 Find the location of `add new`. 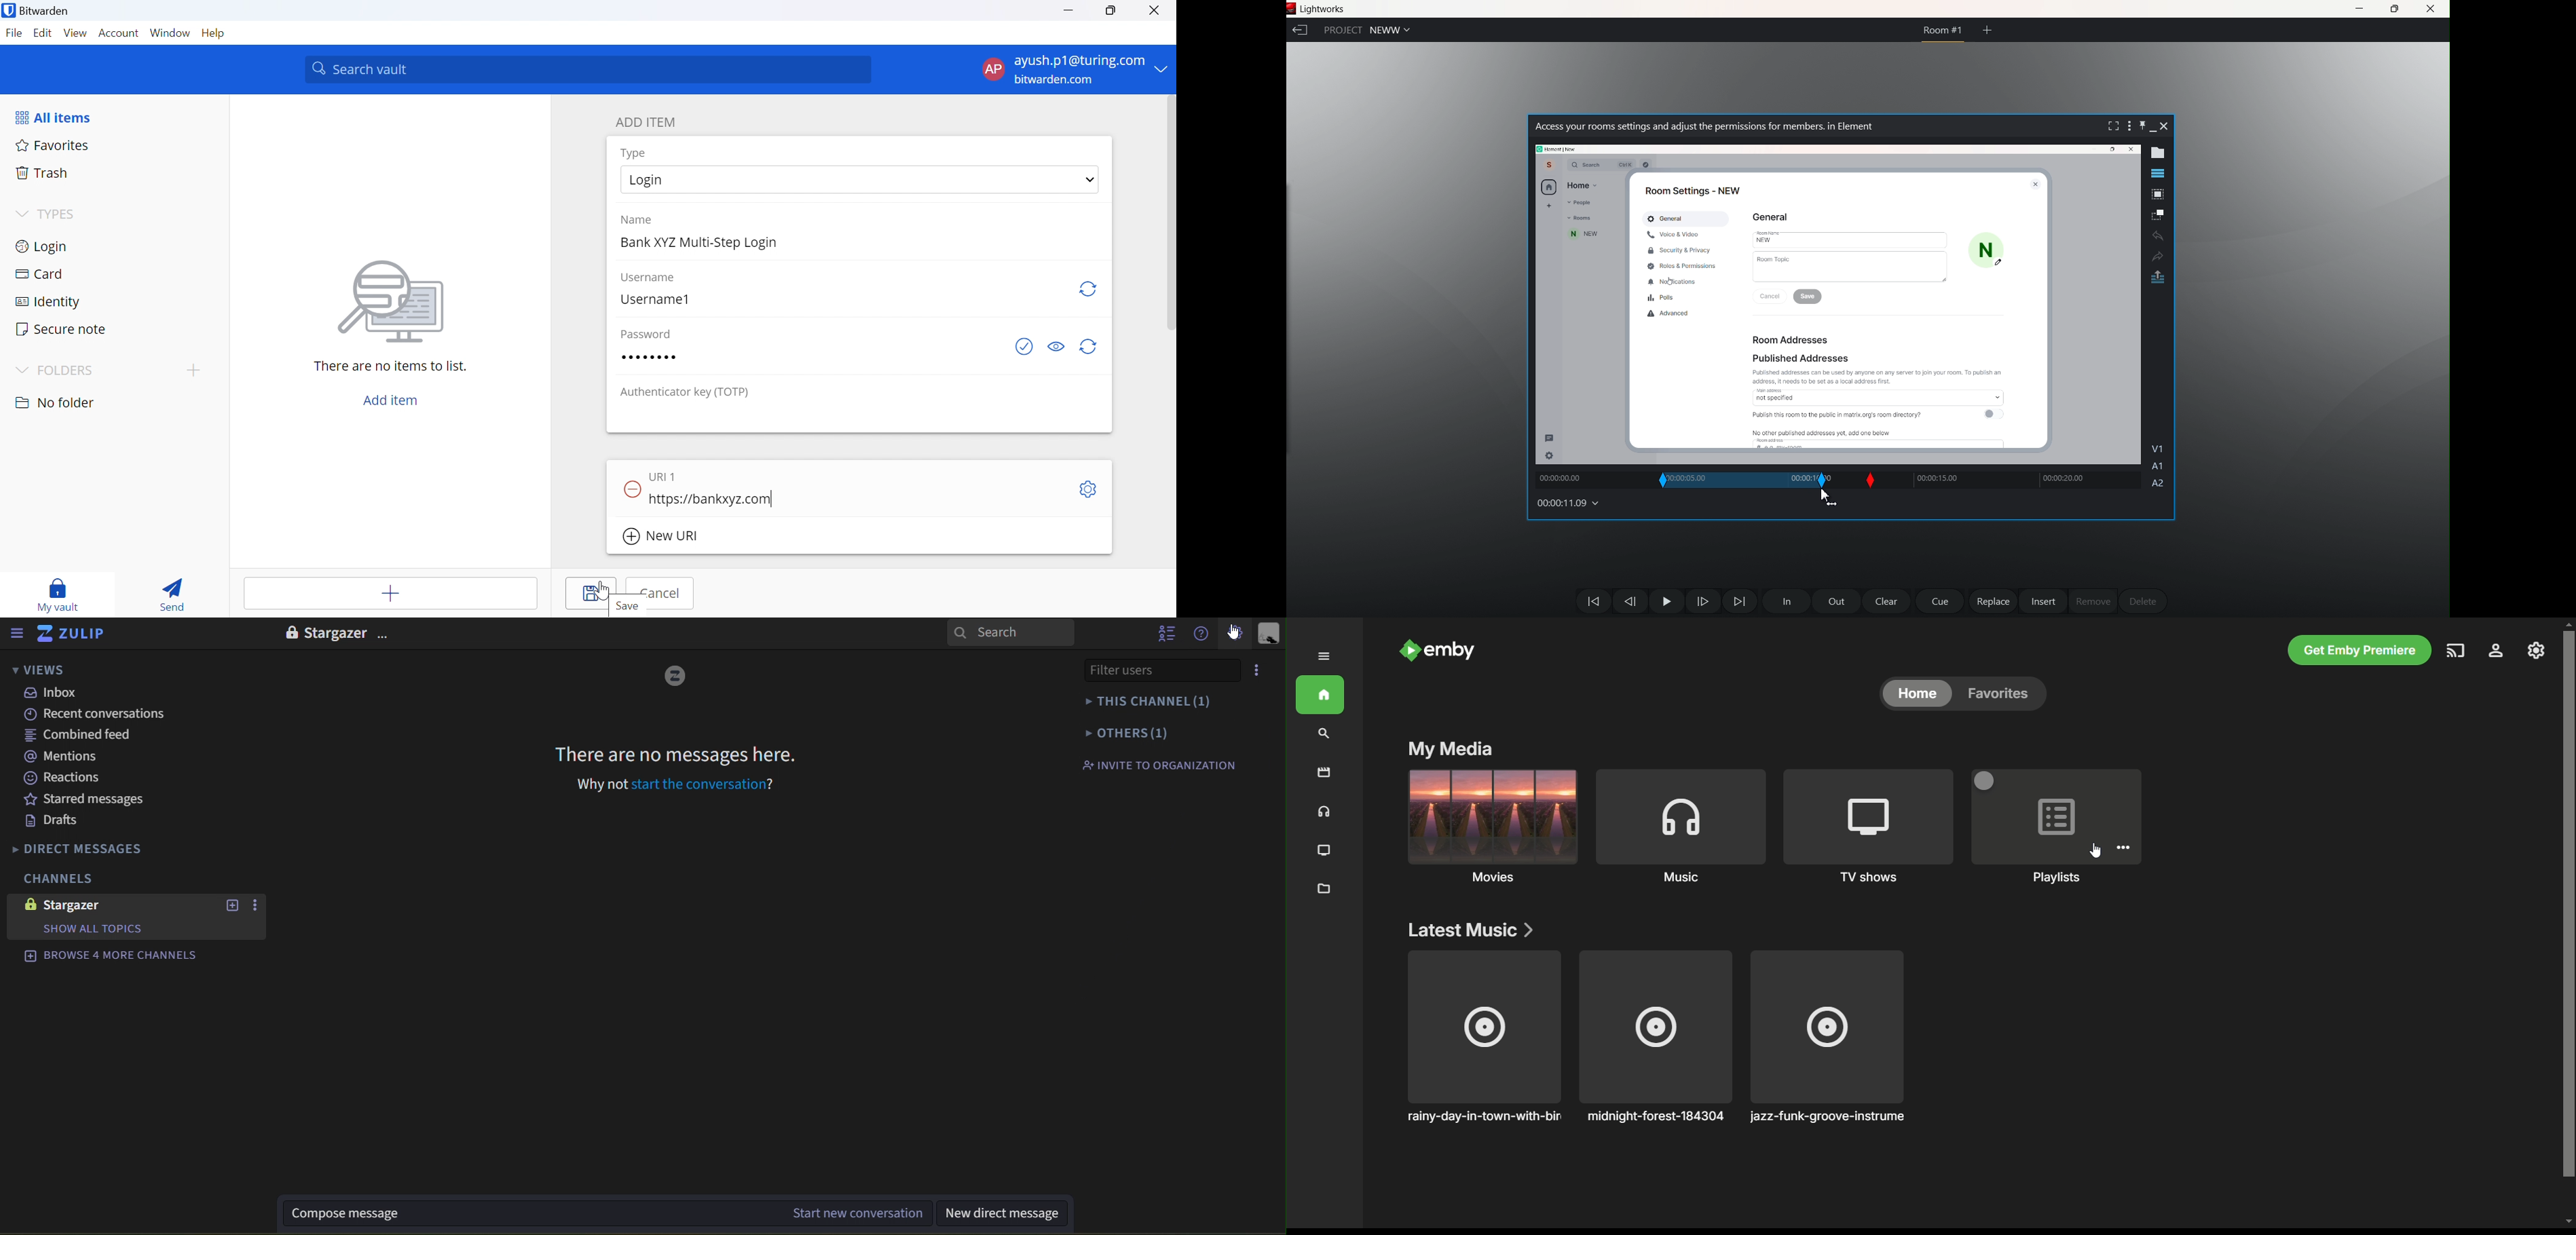

add new is located at coordinates (1548, 207).